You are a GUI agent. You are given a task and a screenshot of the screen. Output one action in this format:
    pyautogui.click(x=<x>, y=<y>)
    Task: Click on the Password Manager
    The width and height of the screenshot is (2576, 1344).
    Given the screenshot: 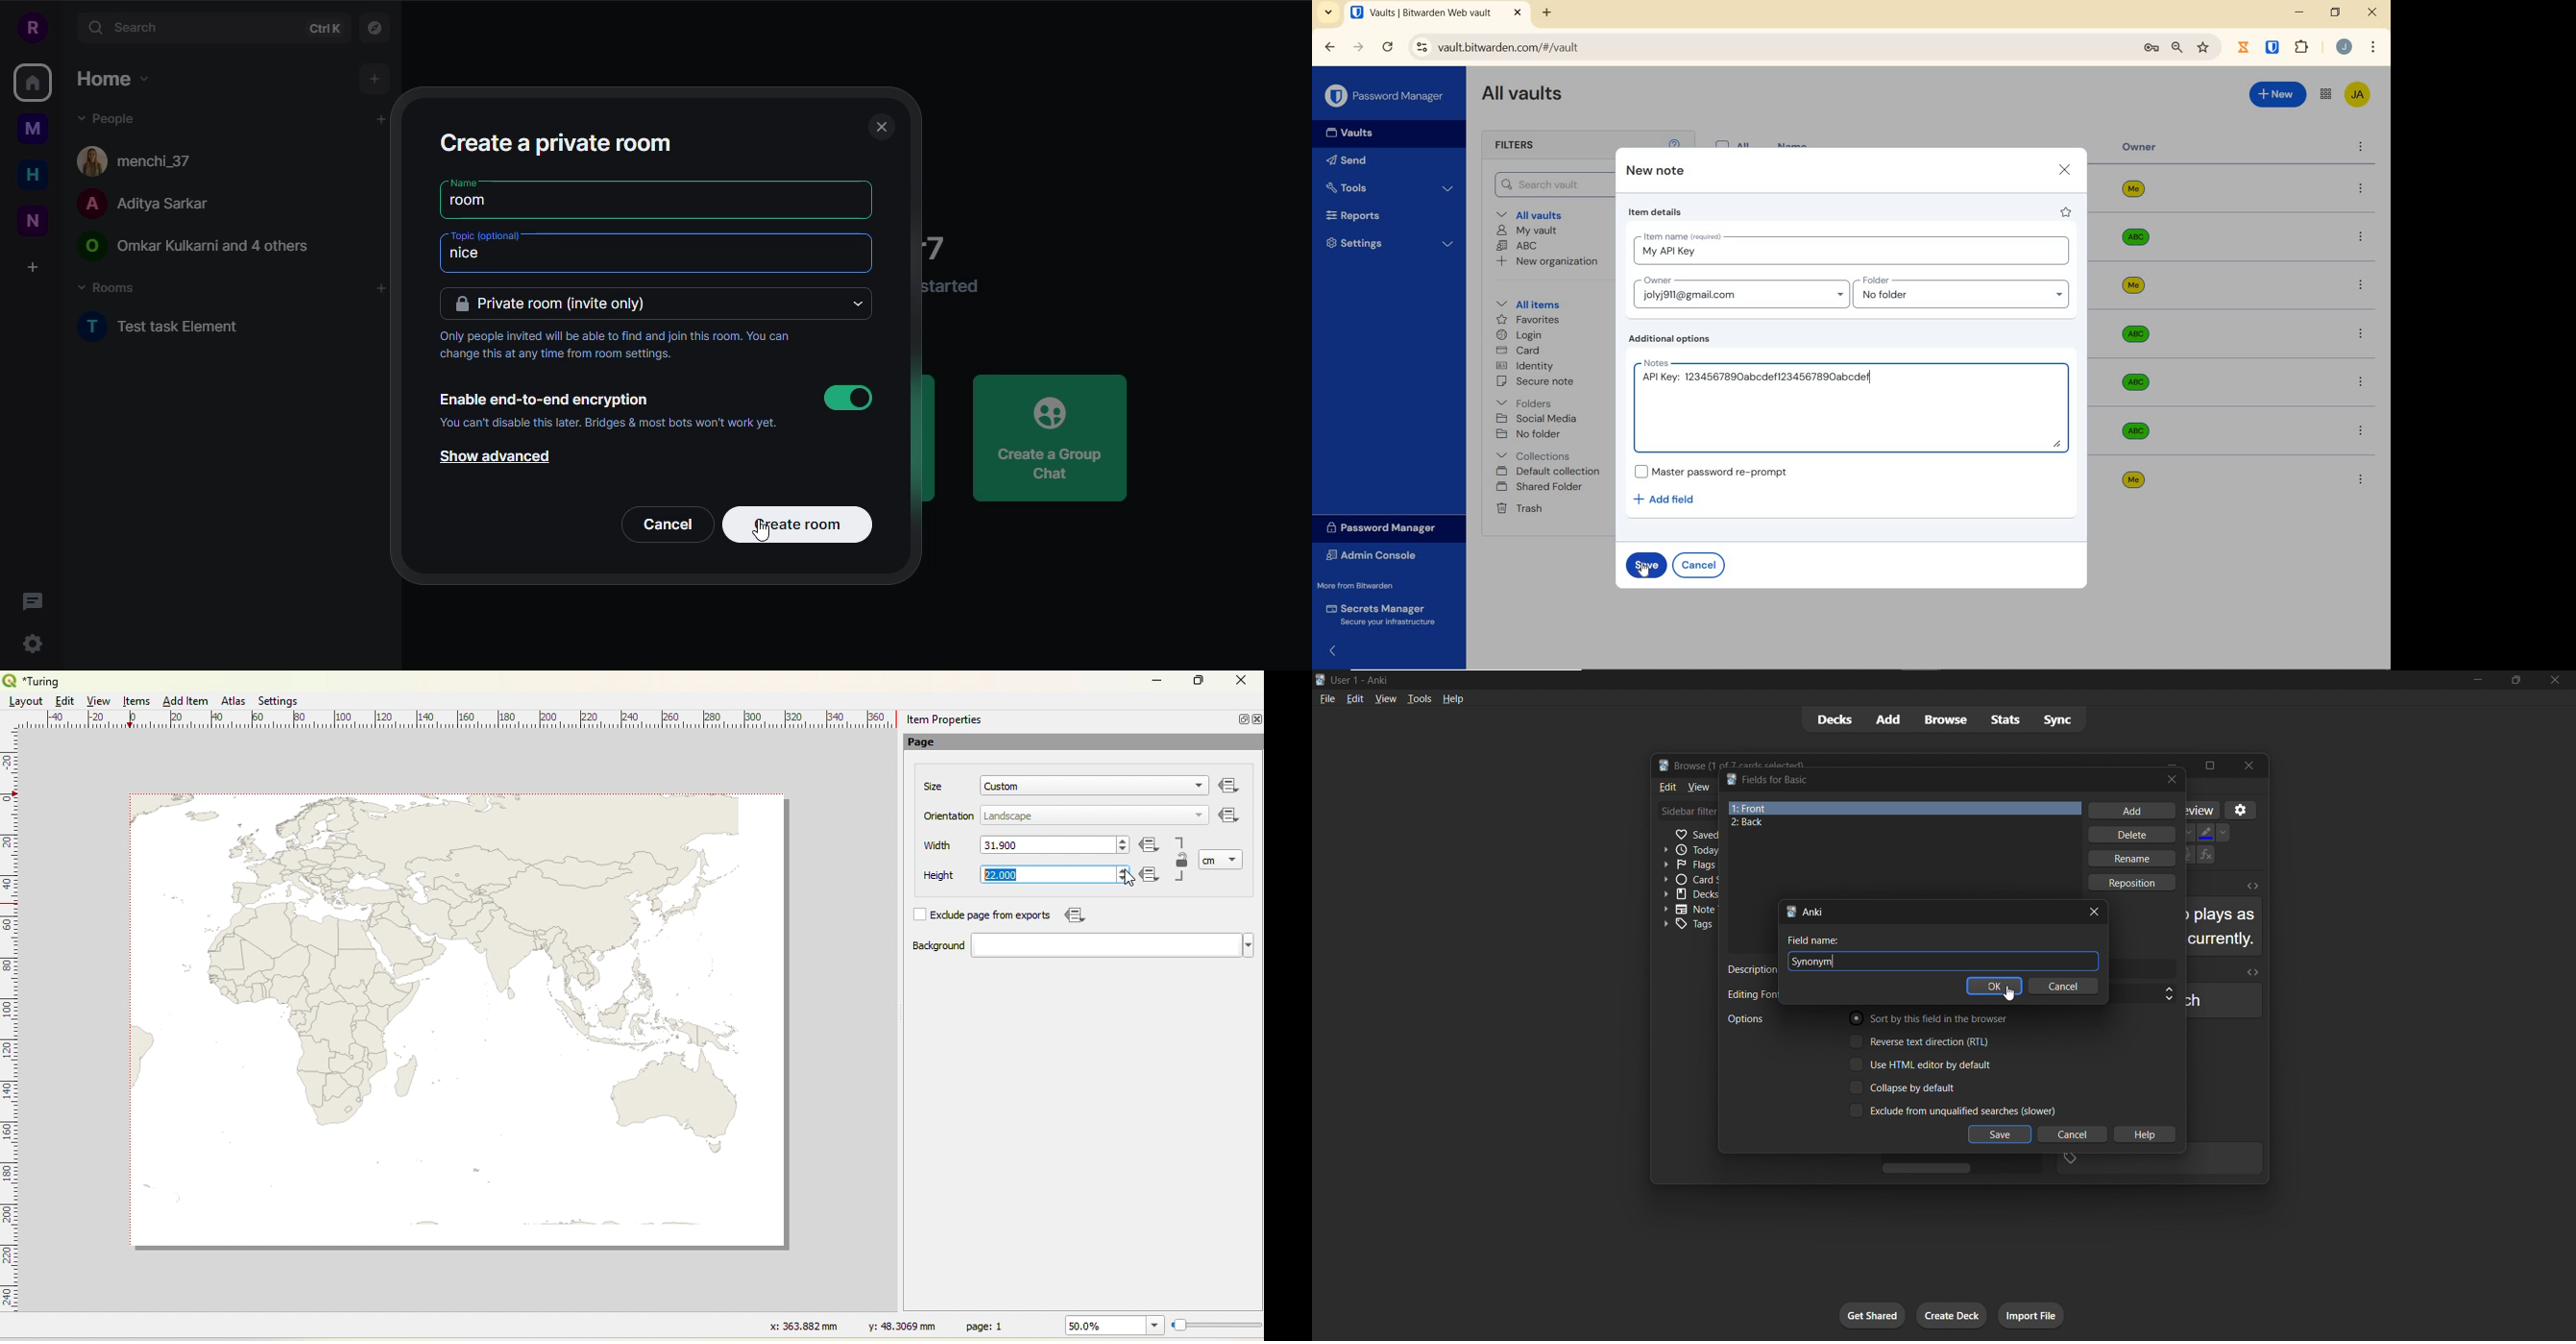 What is the action you would take?
    pyautogui.click(x=1386, y=95)
    